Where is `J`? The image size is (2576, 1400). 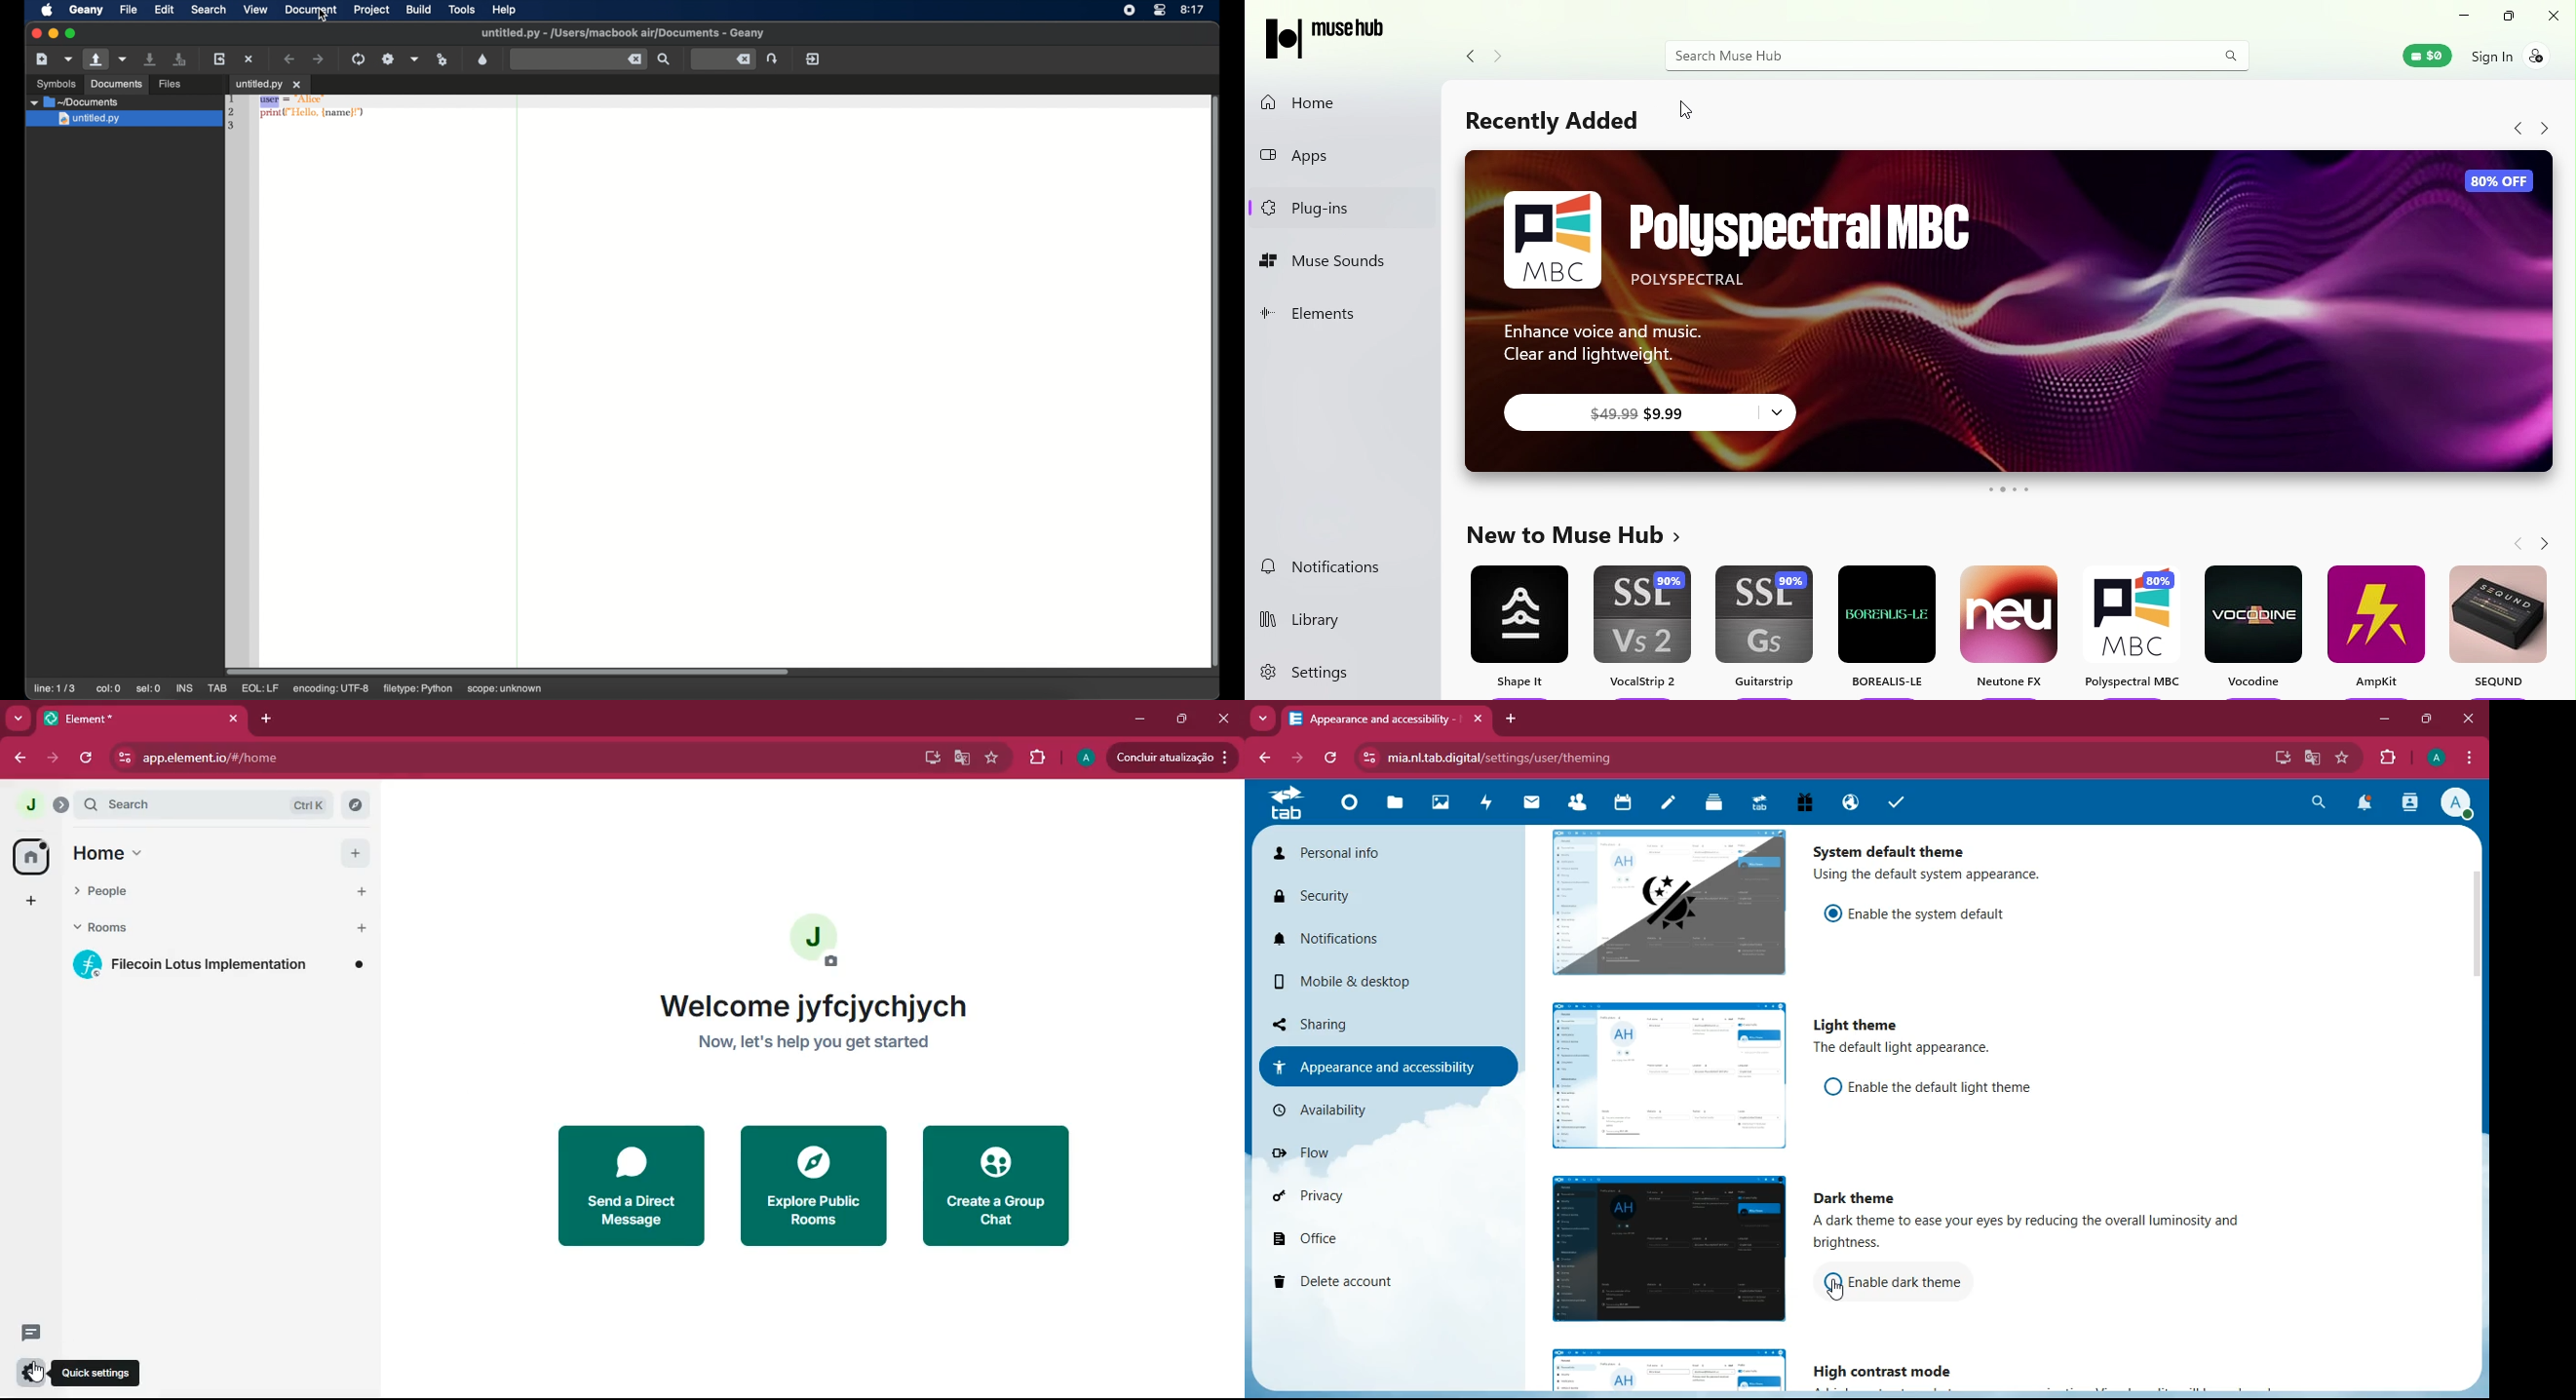
J is located at coordinates (39, 801).